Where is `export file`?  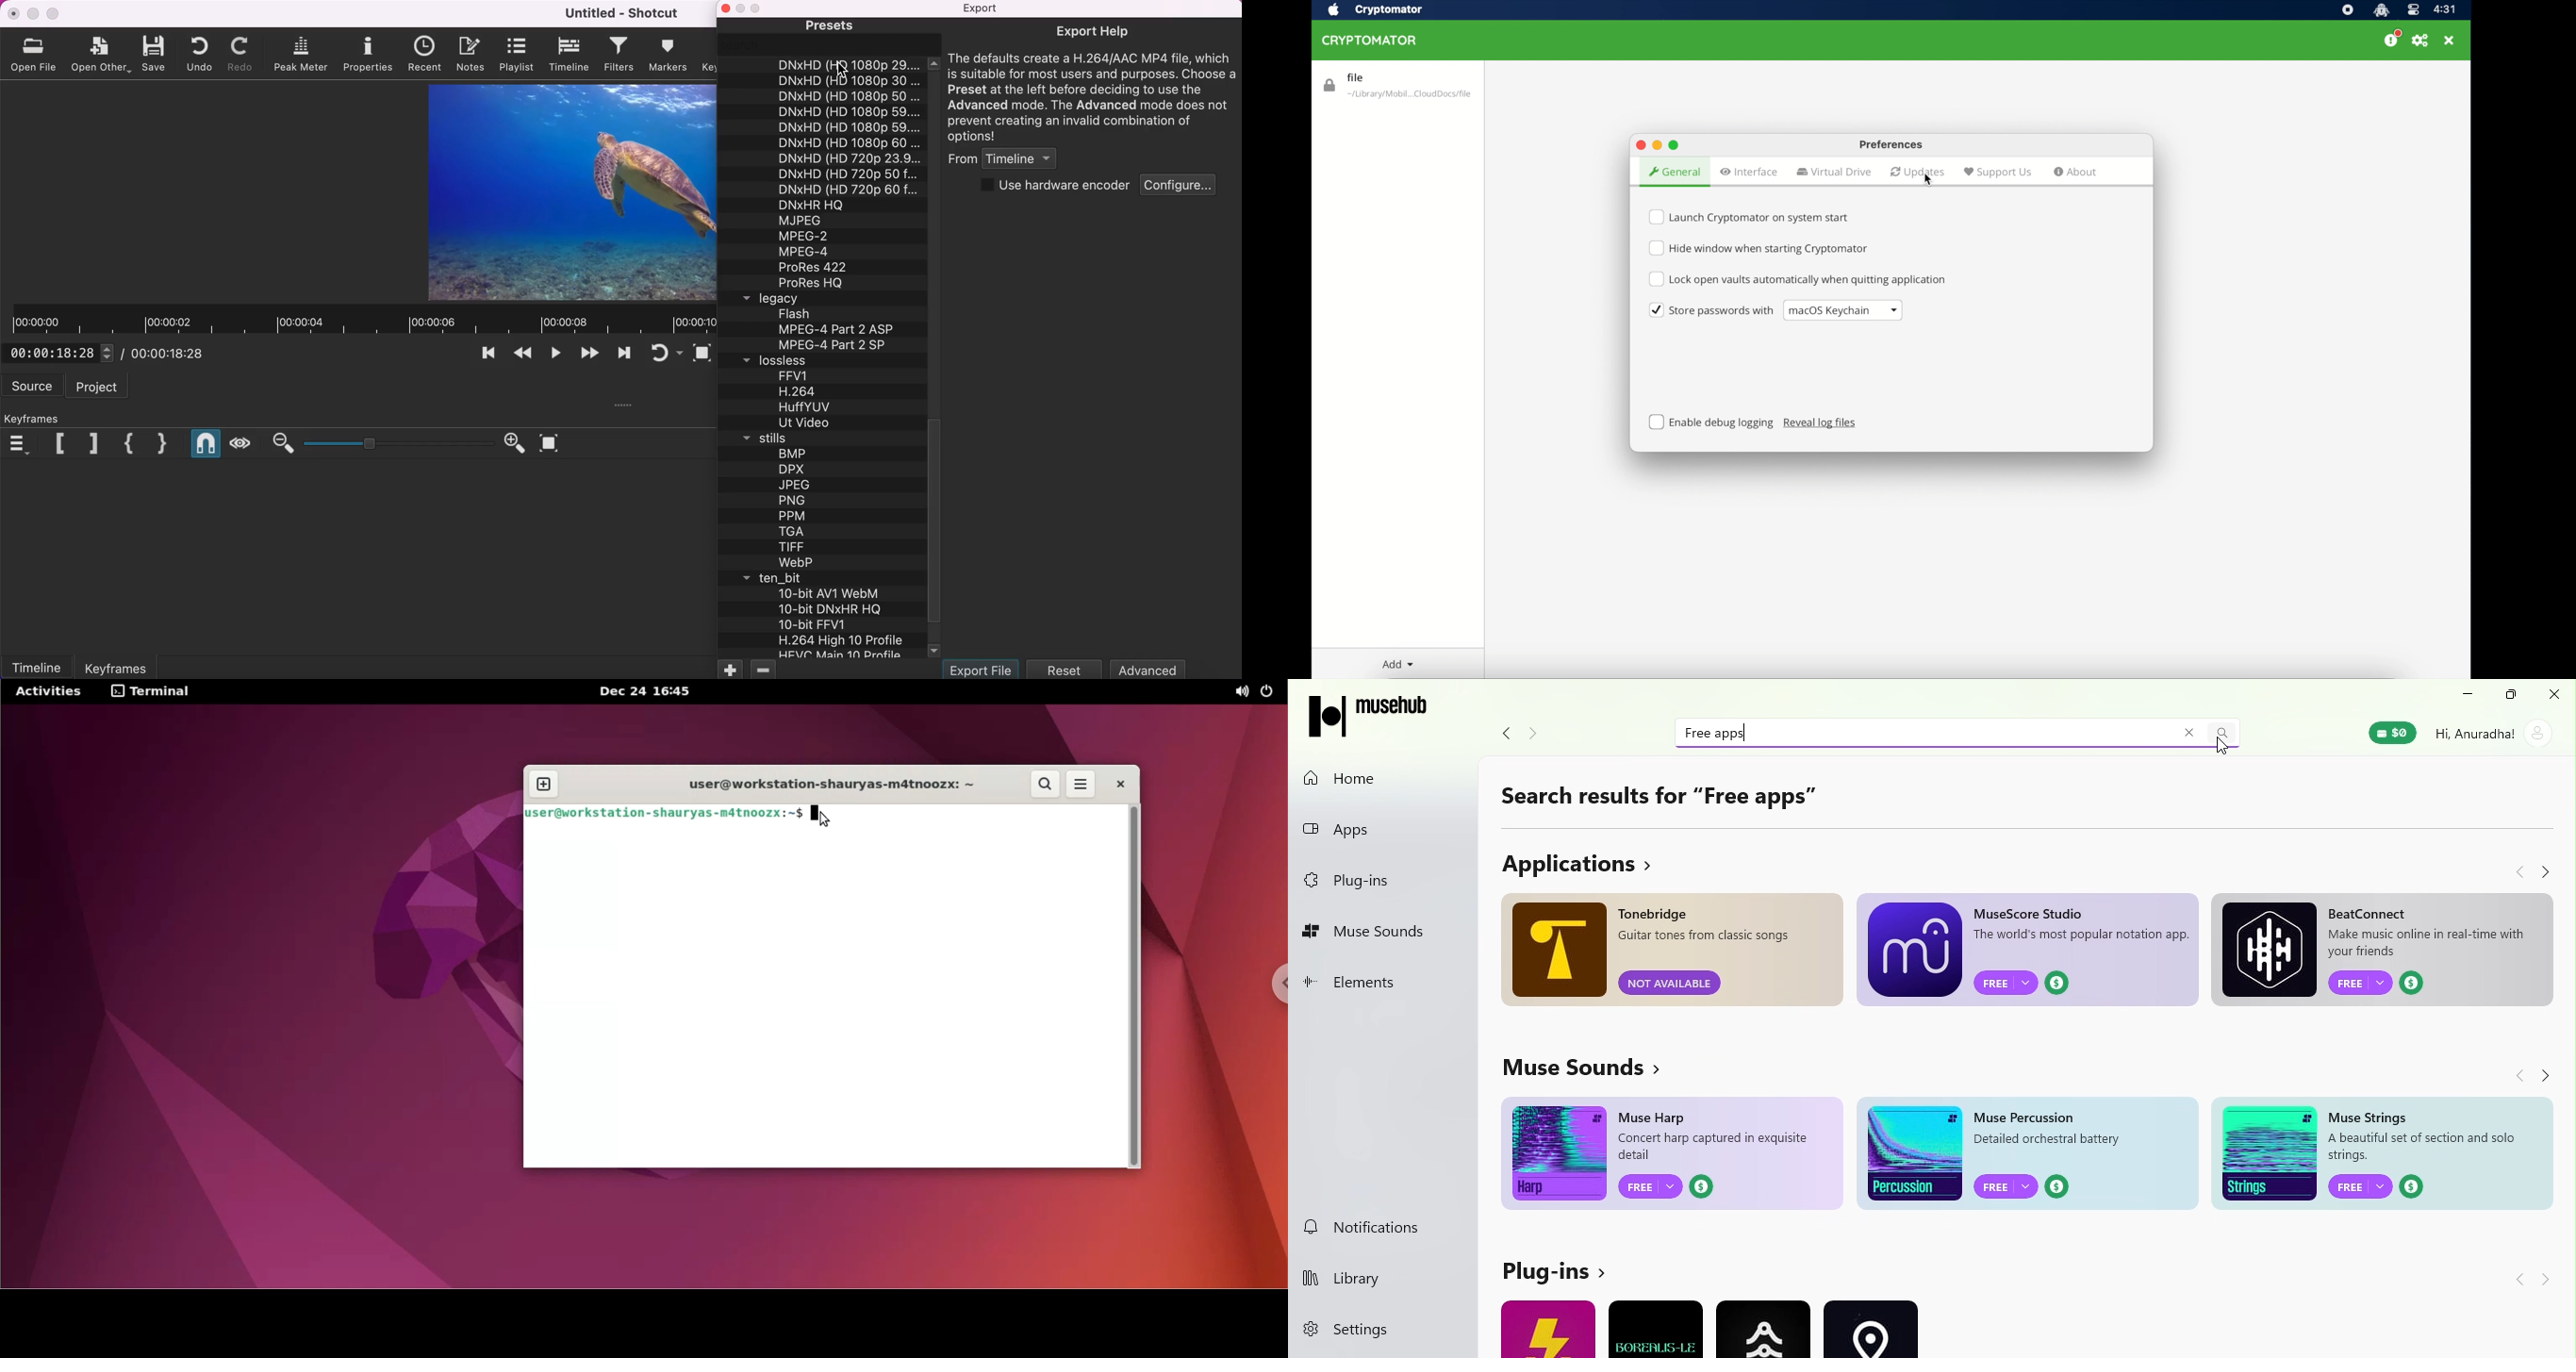
export file is located at coordinates (981, 669).